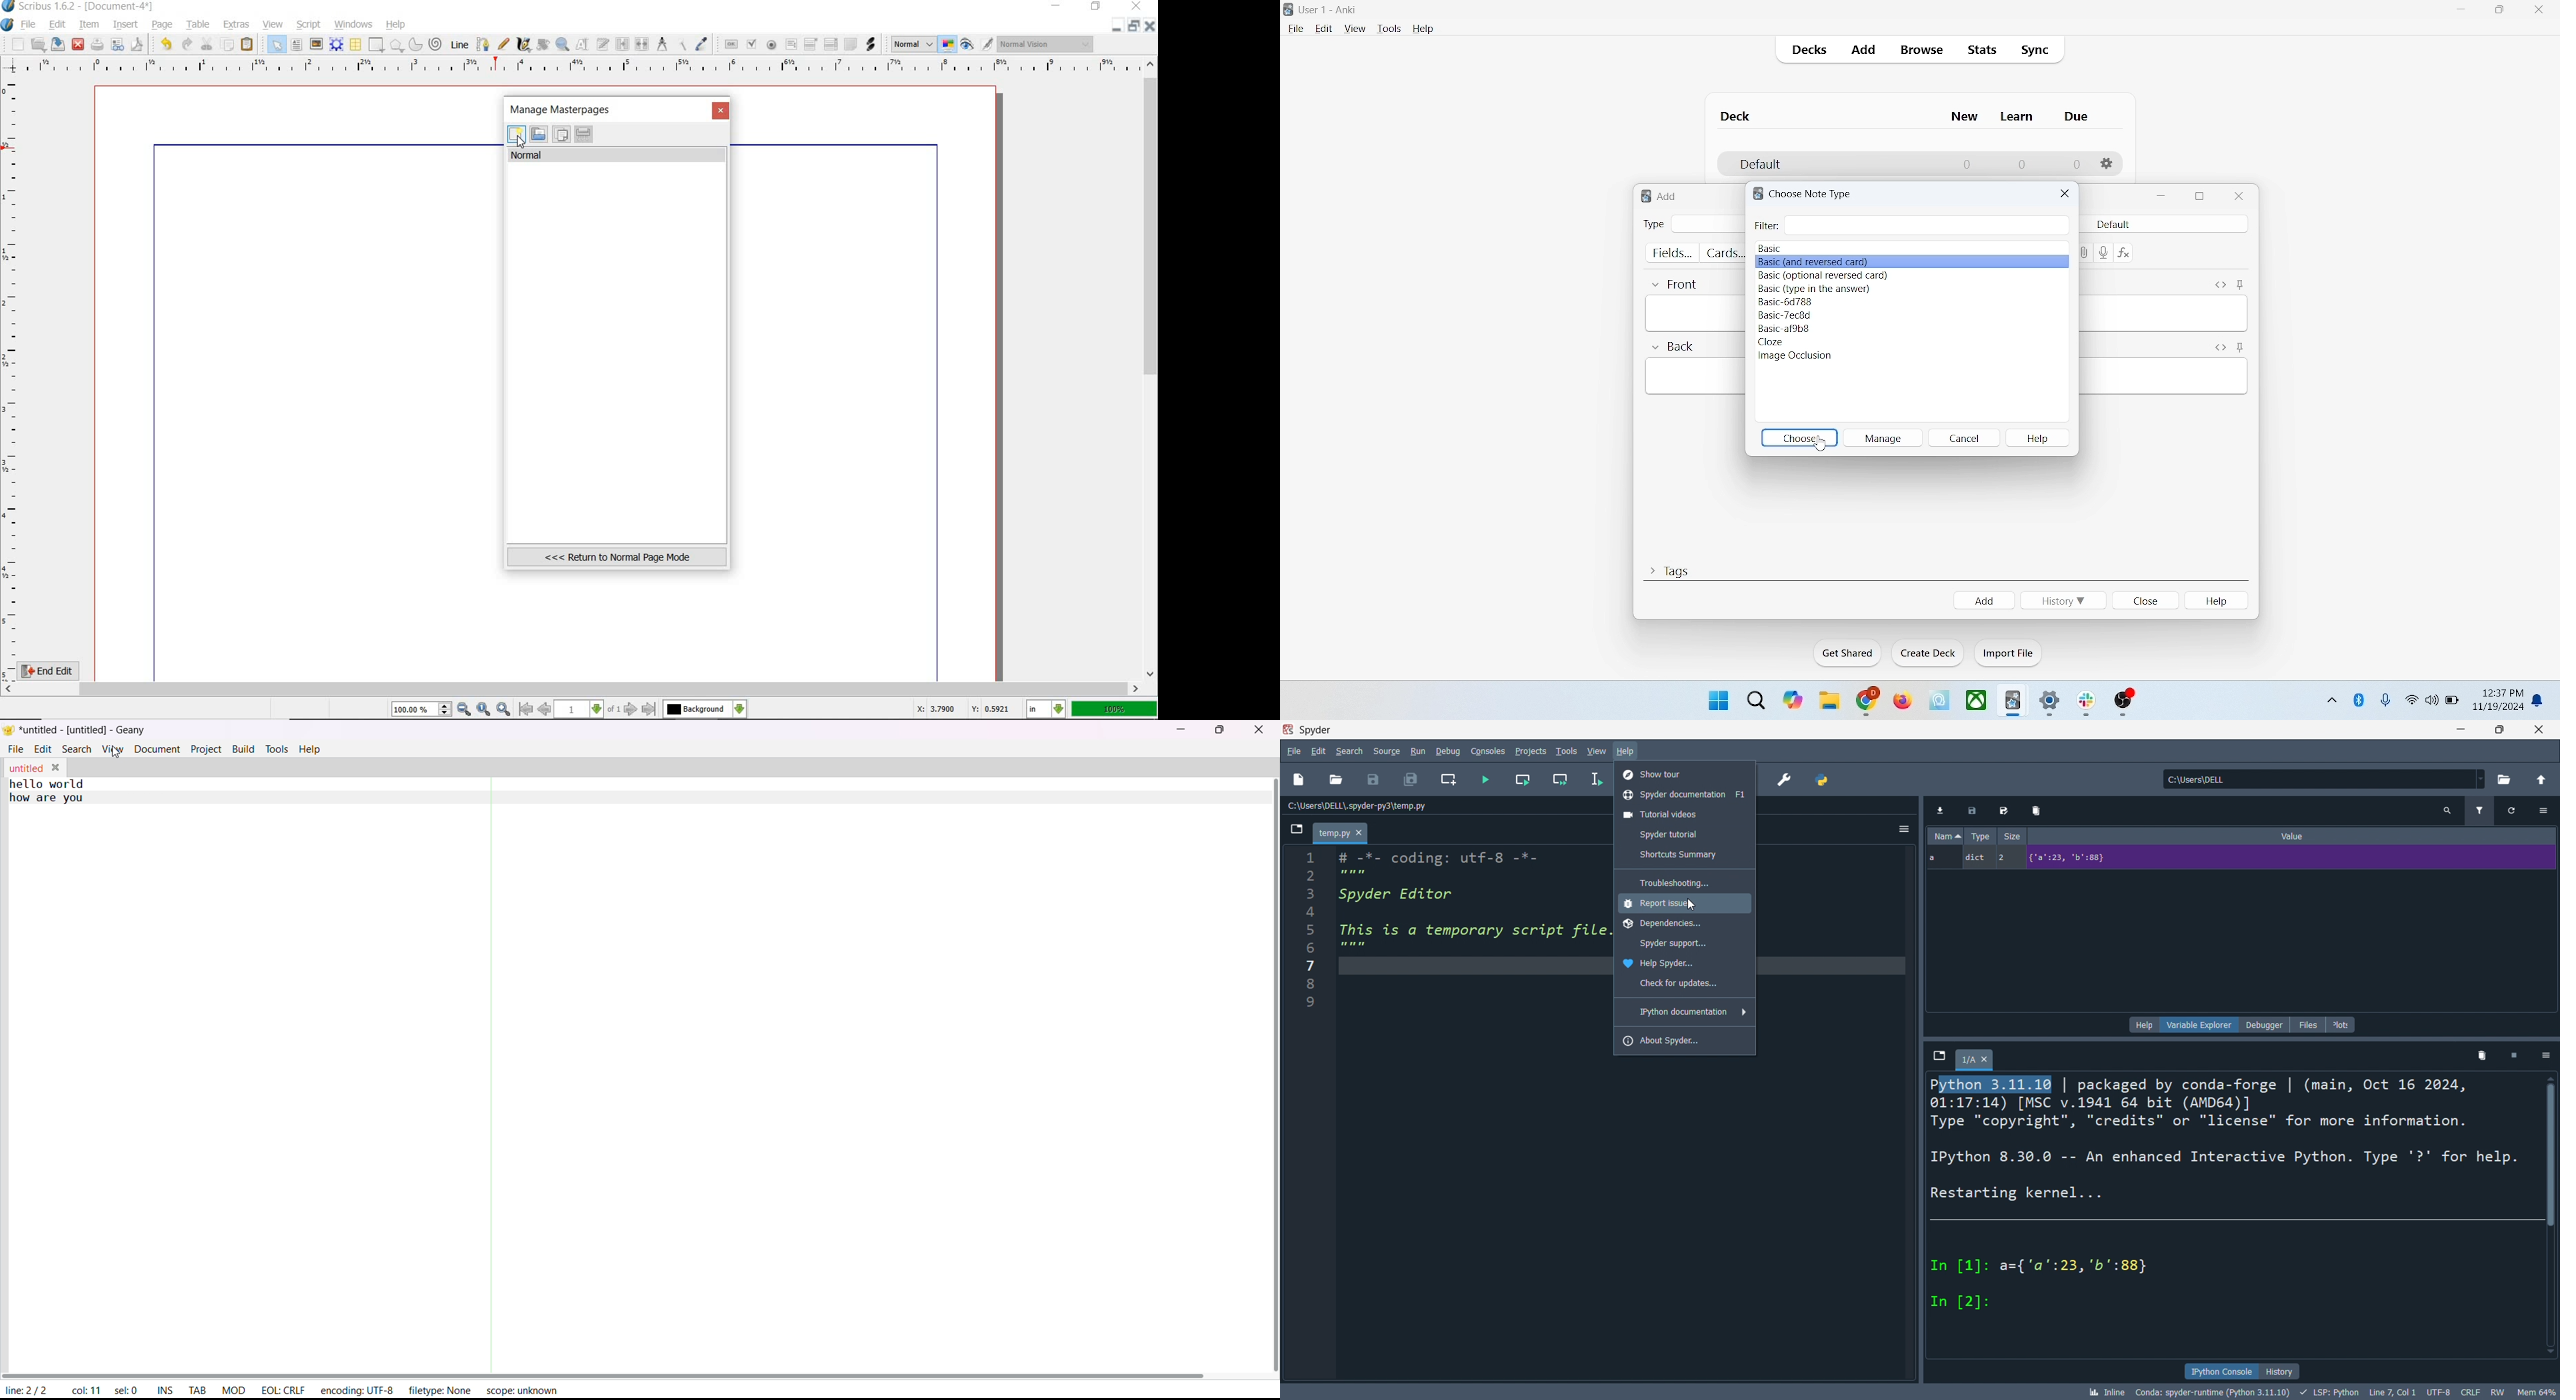 The height and width of the screenshot is (1400, 2576). I want to click on sync, so click(2036, 51).